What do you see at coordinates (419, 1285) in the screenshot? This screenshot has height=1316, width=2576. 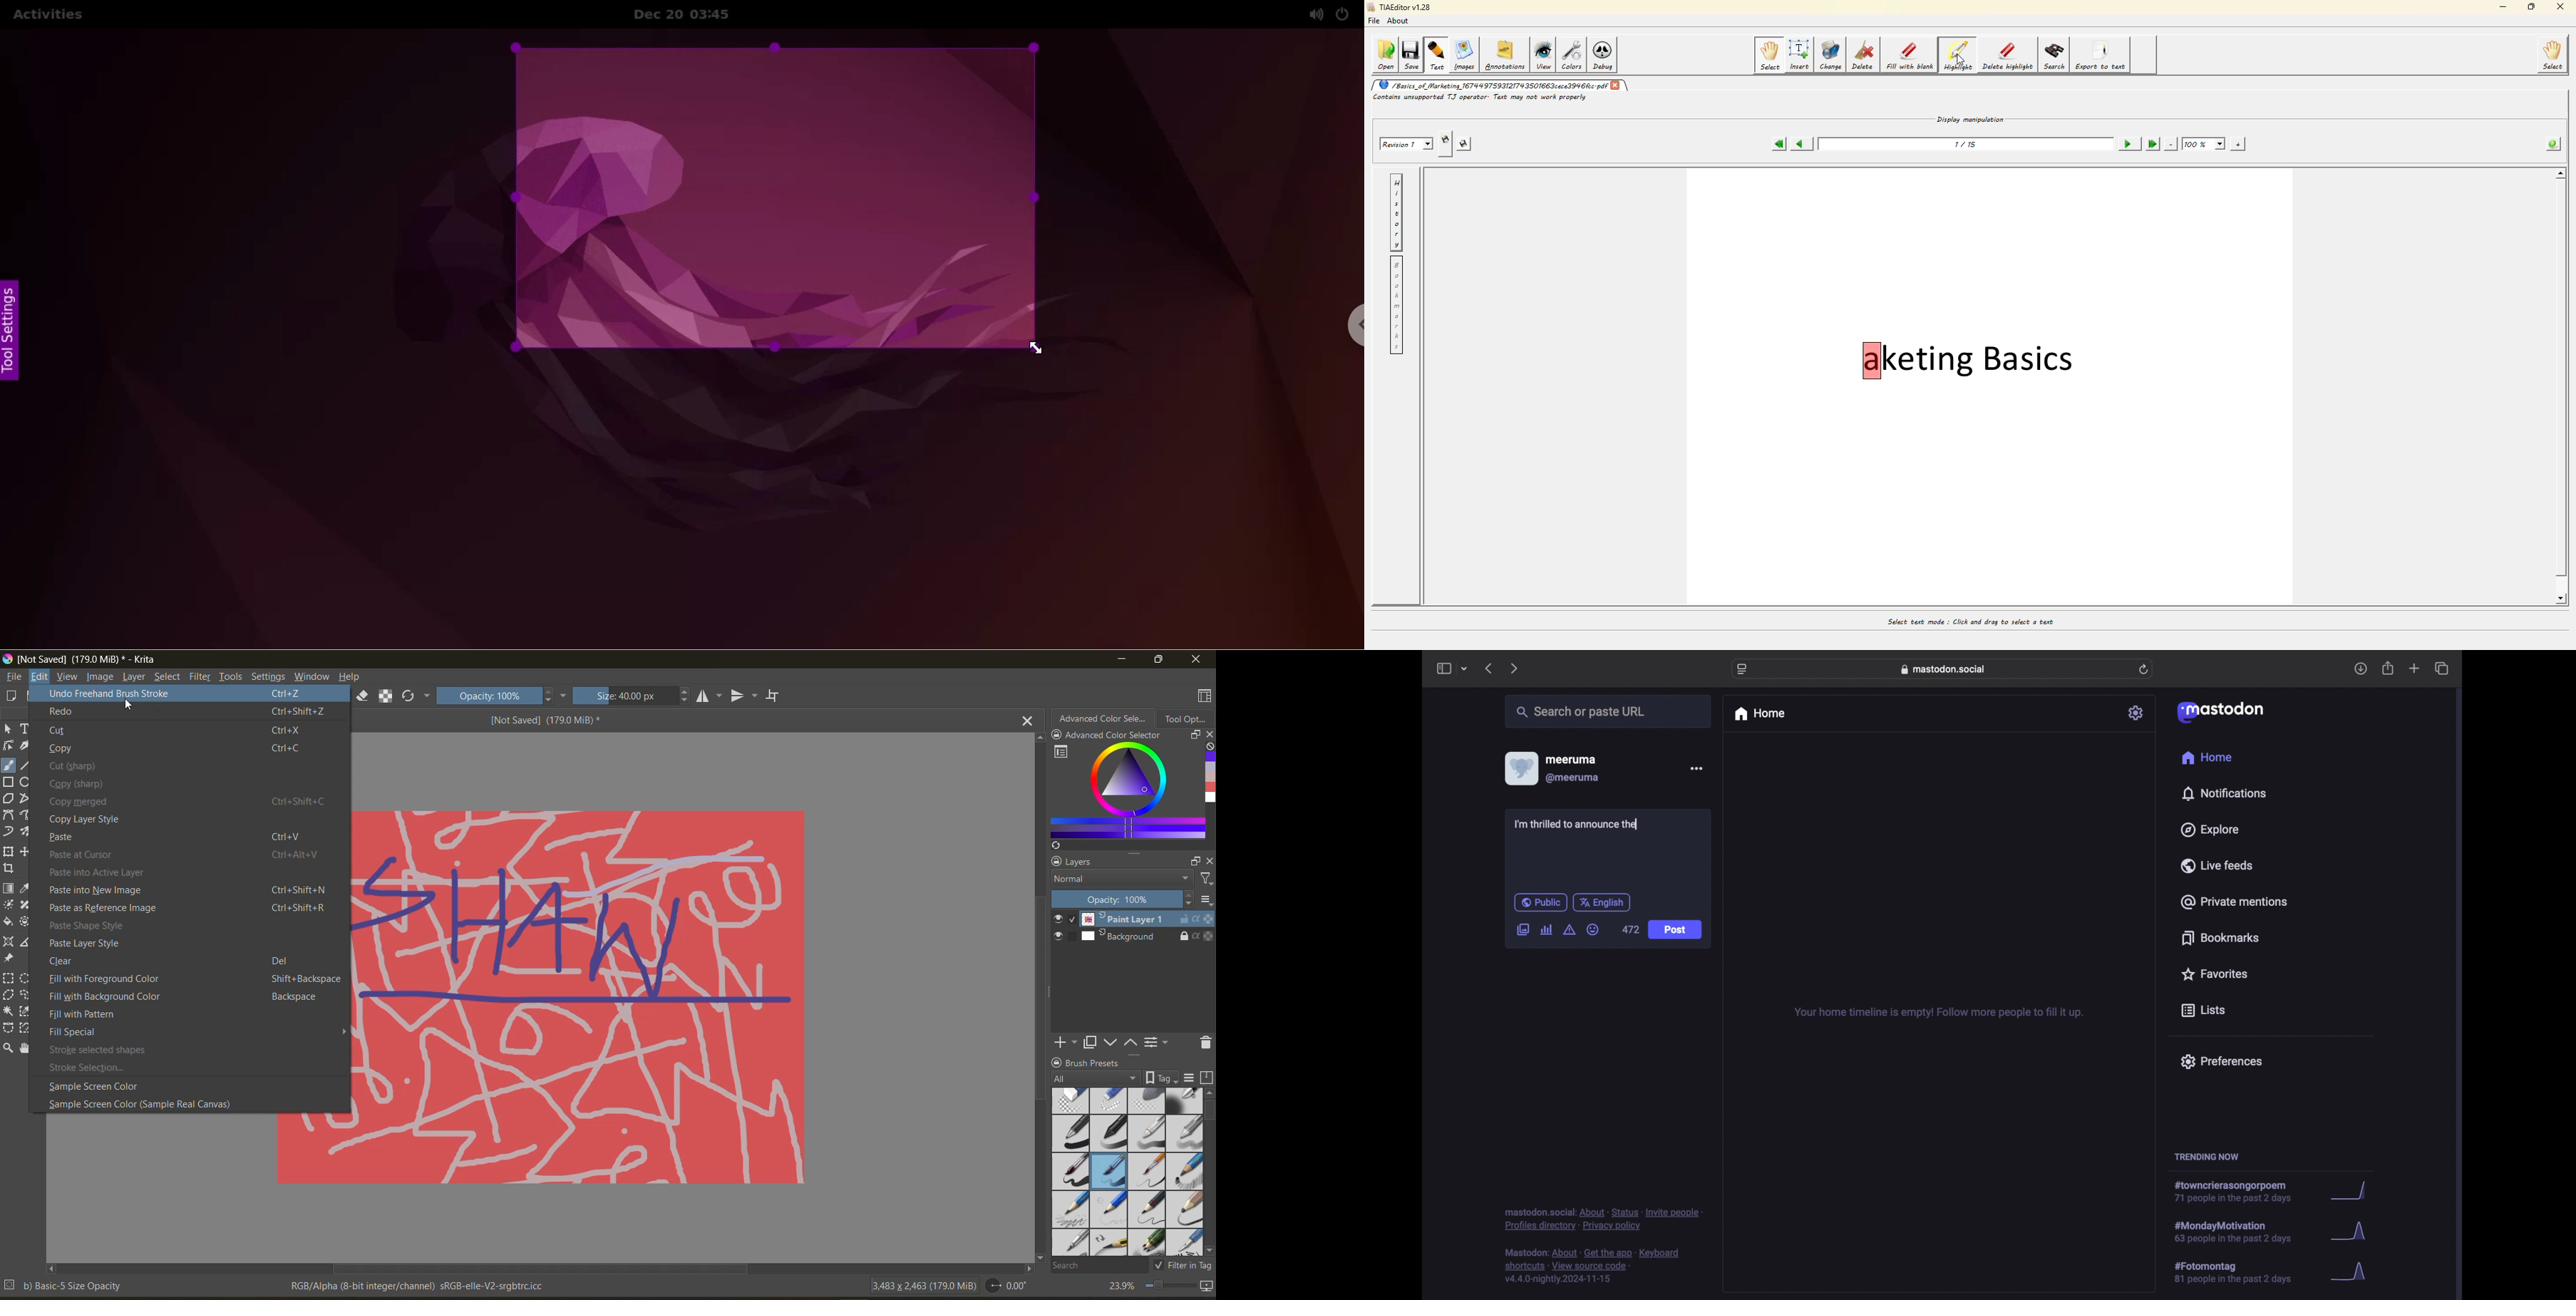 I see `RGB/Alpha (8-bit integer/channel) sRGB-elle-V2-srgbtrc.icc` at bounding box center [419, 1285].